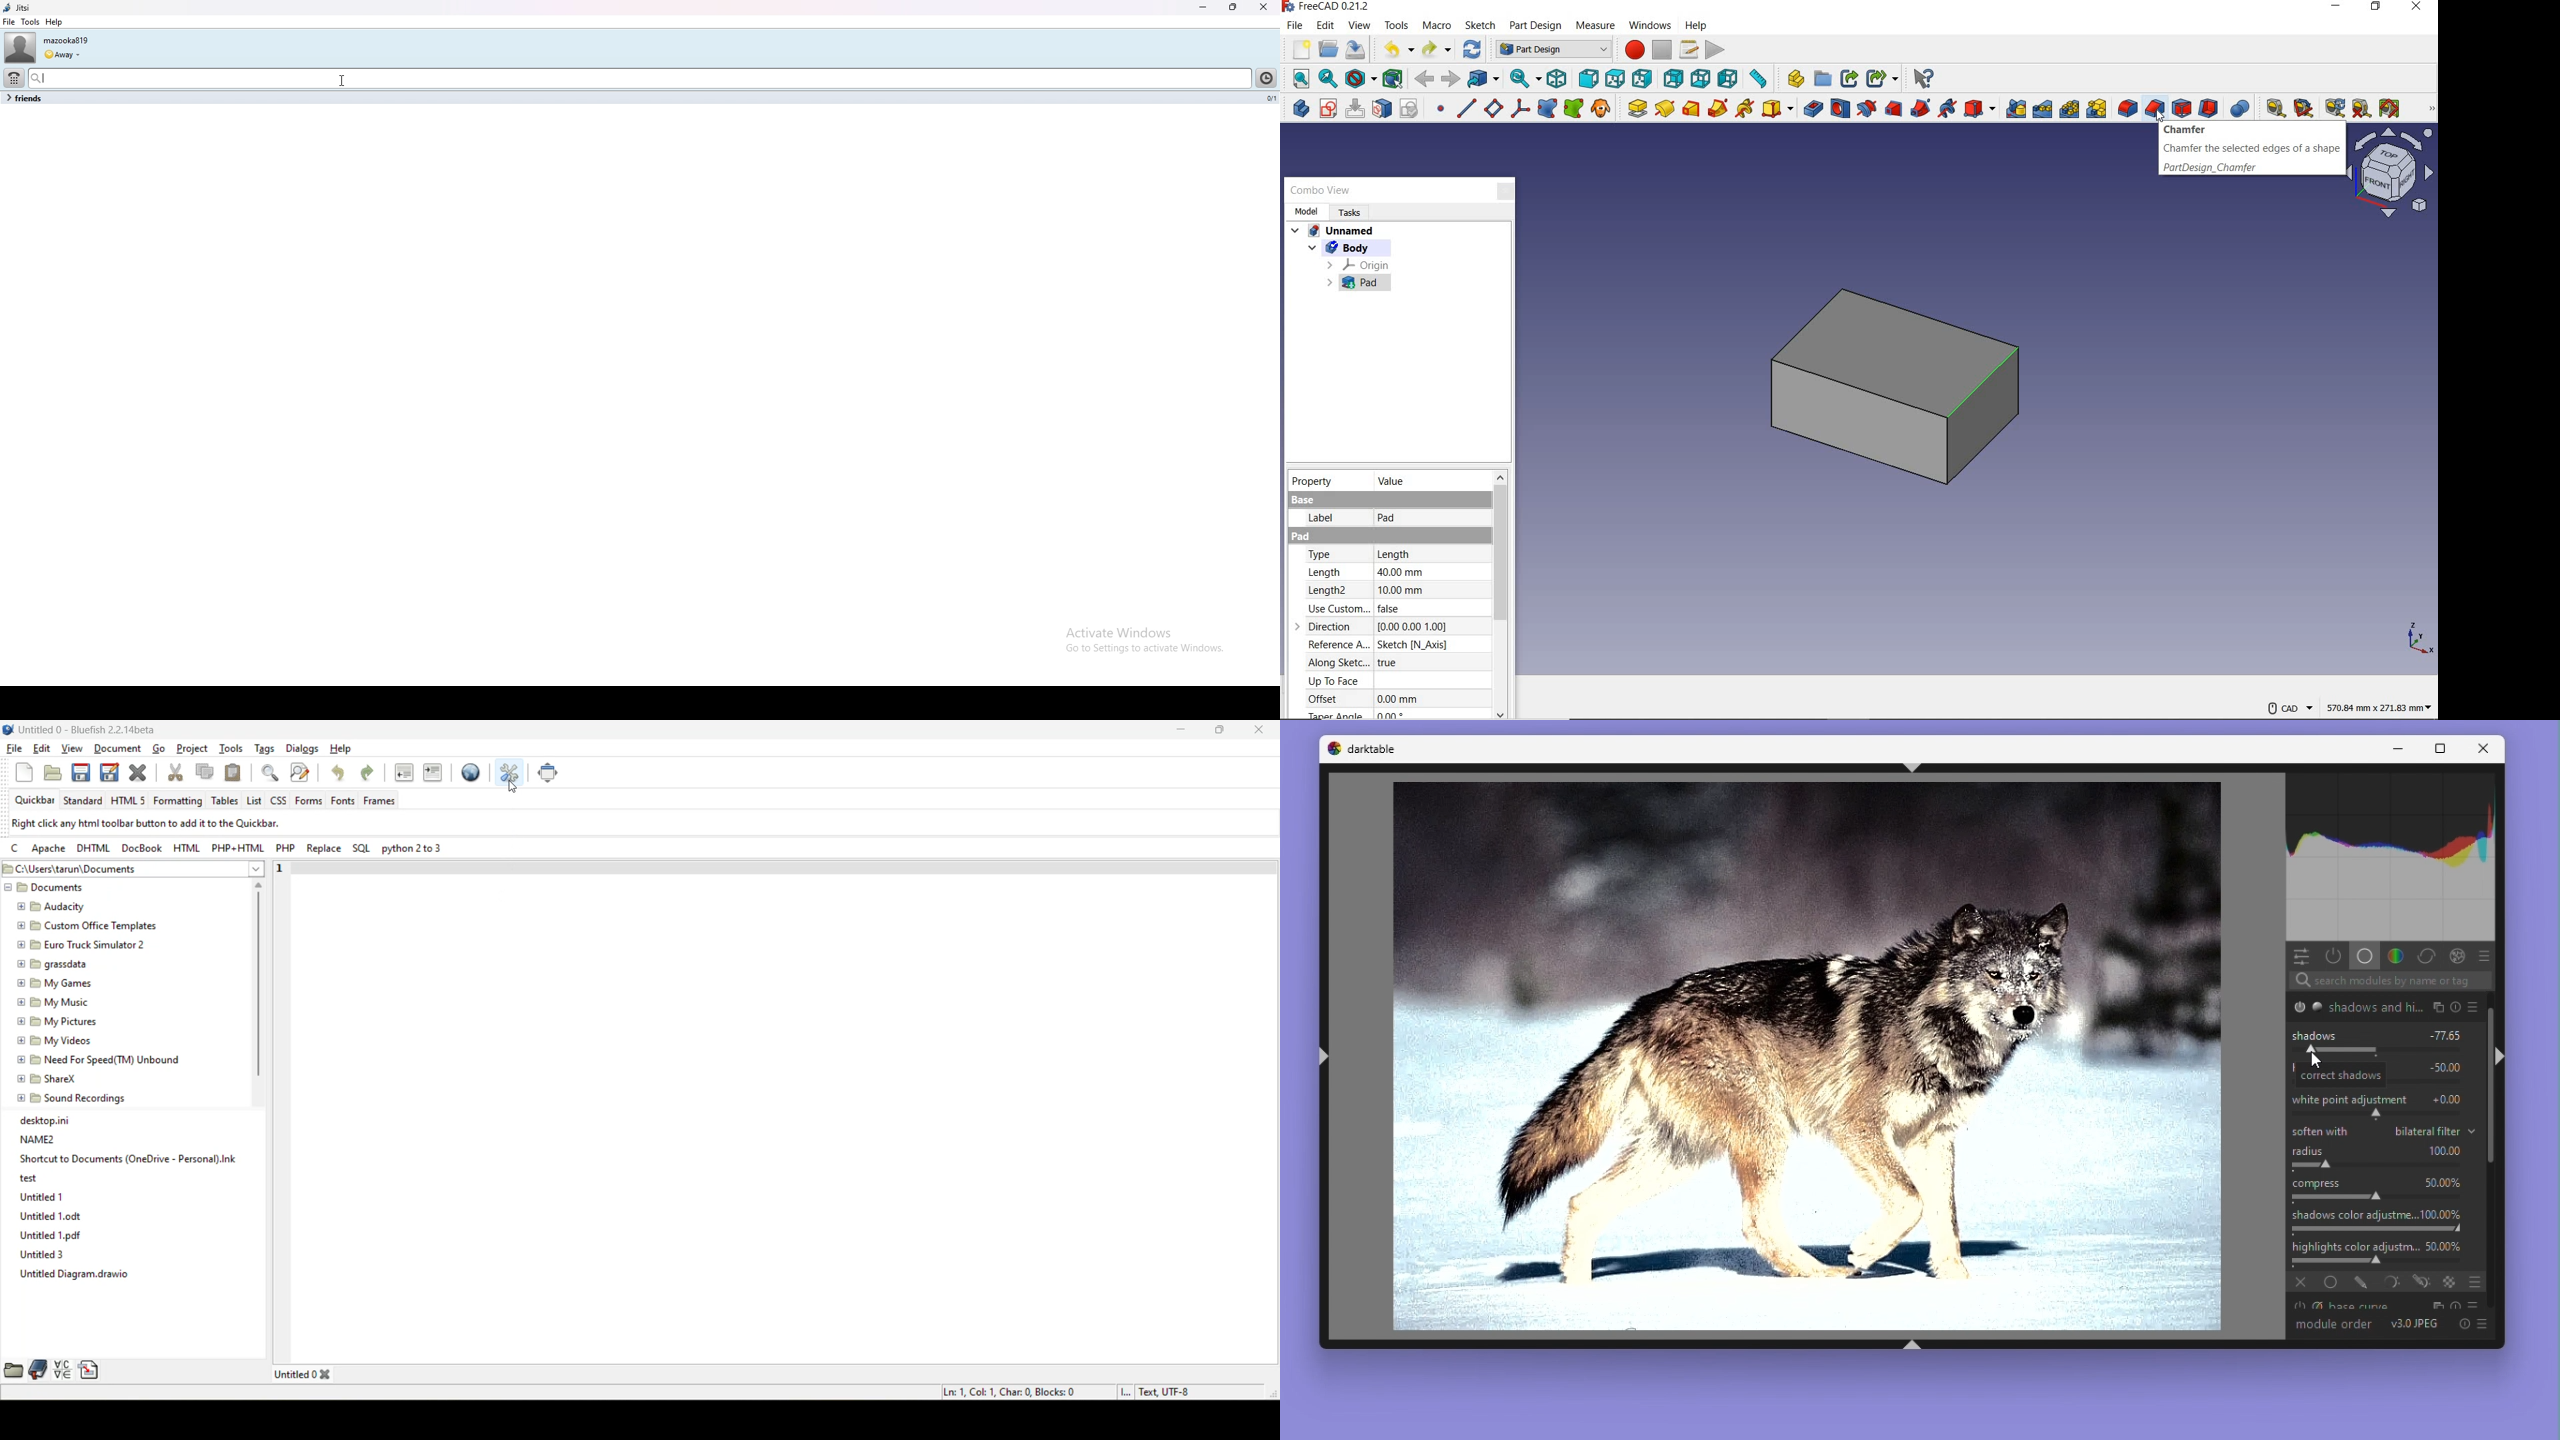 This screenshot has height=1456, width=2576. What do you see at coordinates (2289, 709) in the screenshot?
I see `CAD` at bounding box center [2289, 709].